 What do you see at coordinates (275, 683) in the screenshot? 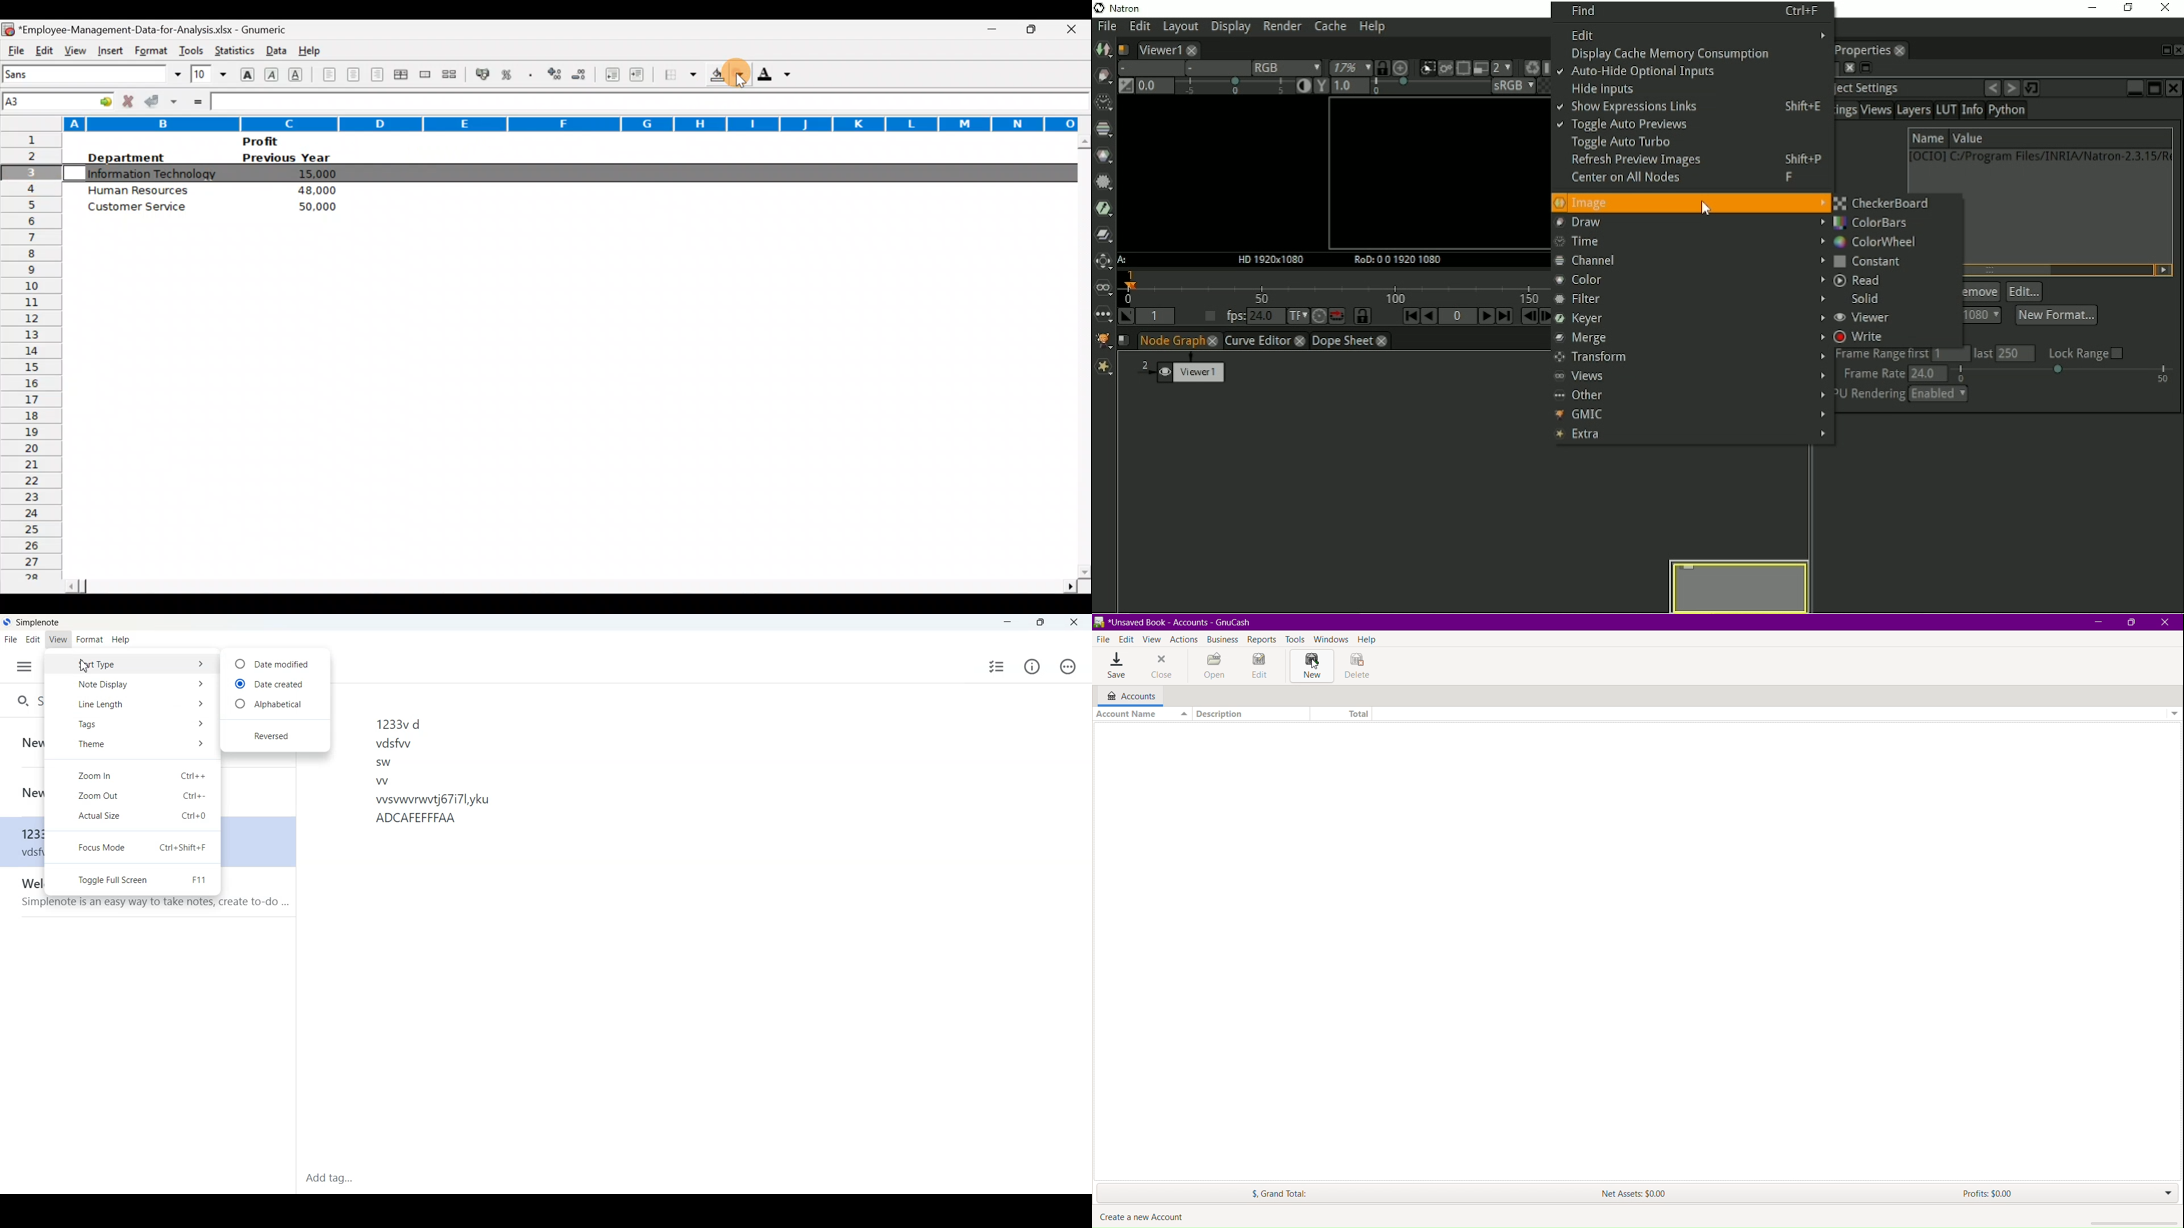
I see `Date created` at bounding box center [275, 683].